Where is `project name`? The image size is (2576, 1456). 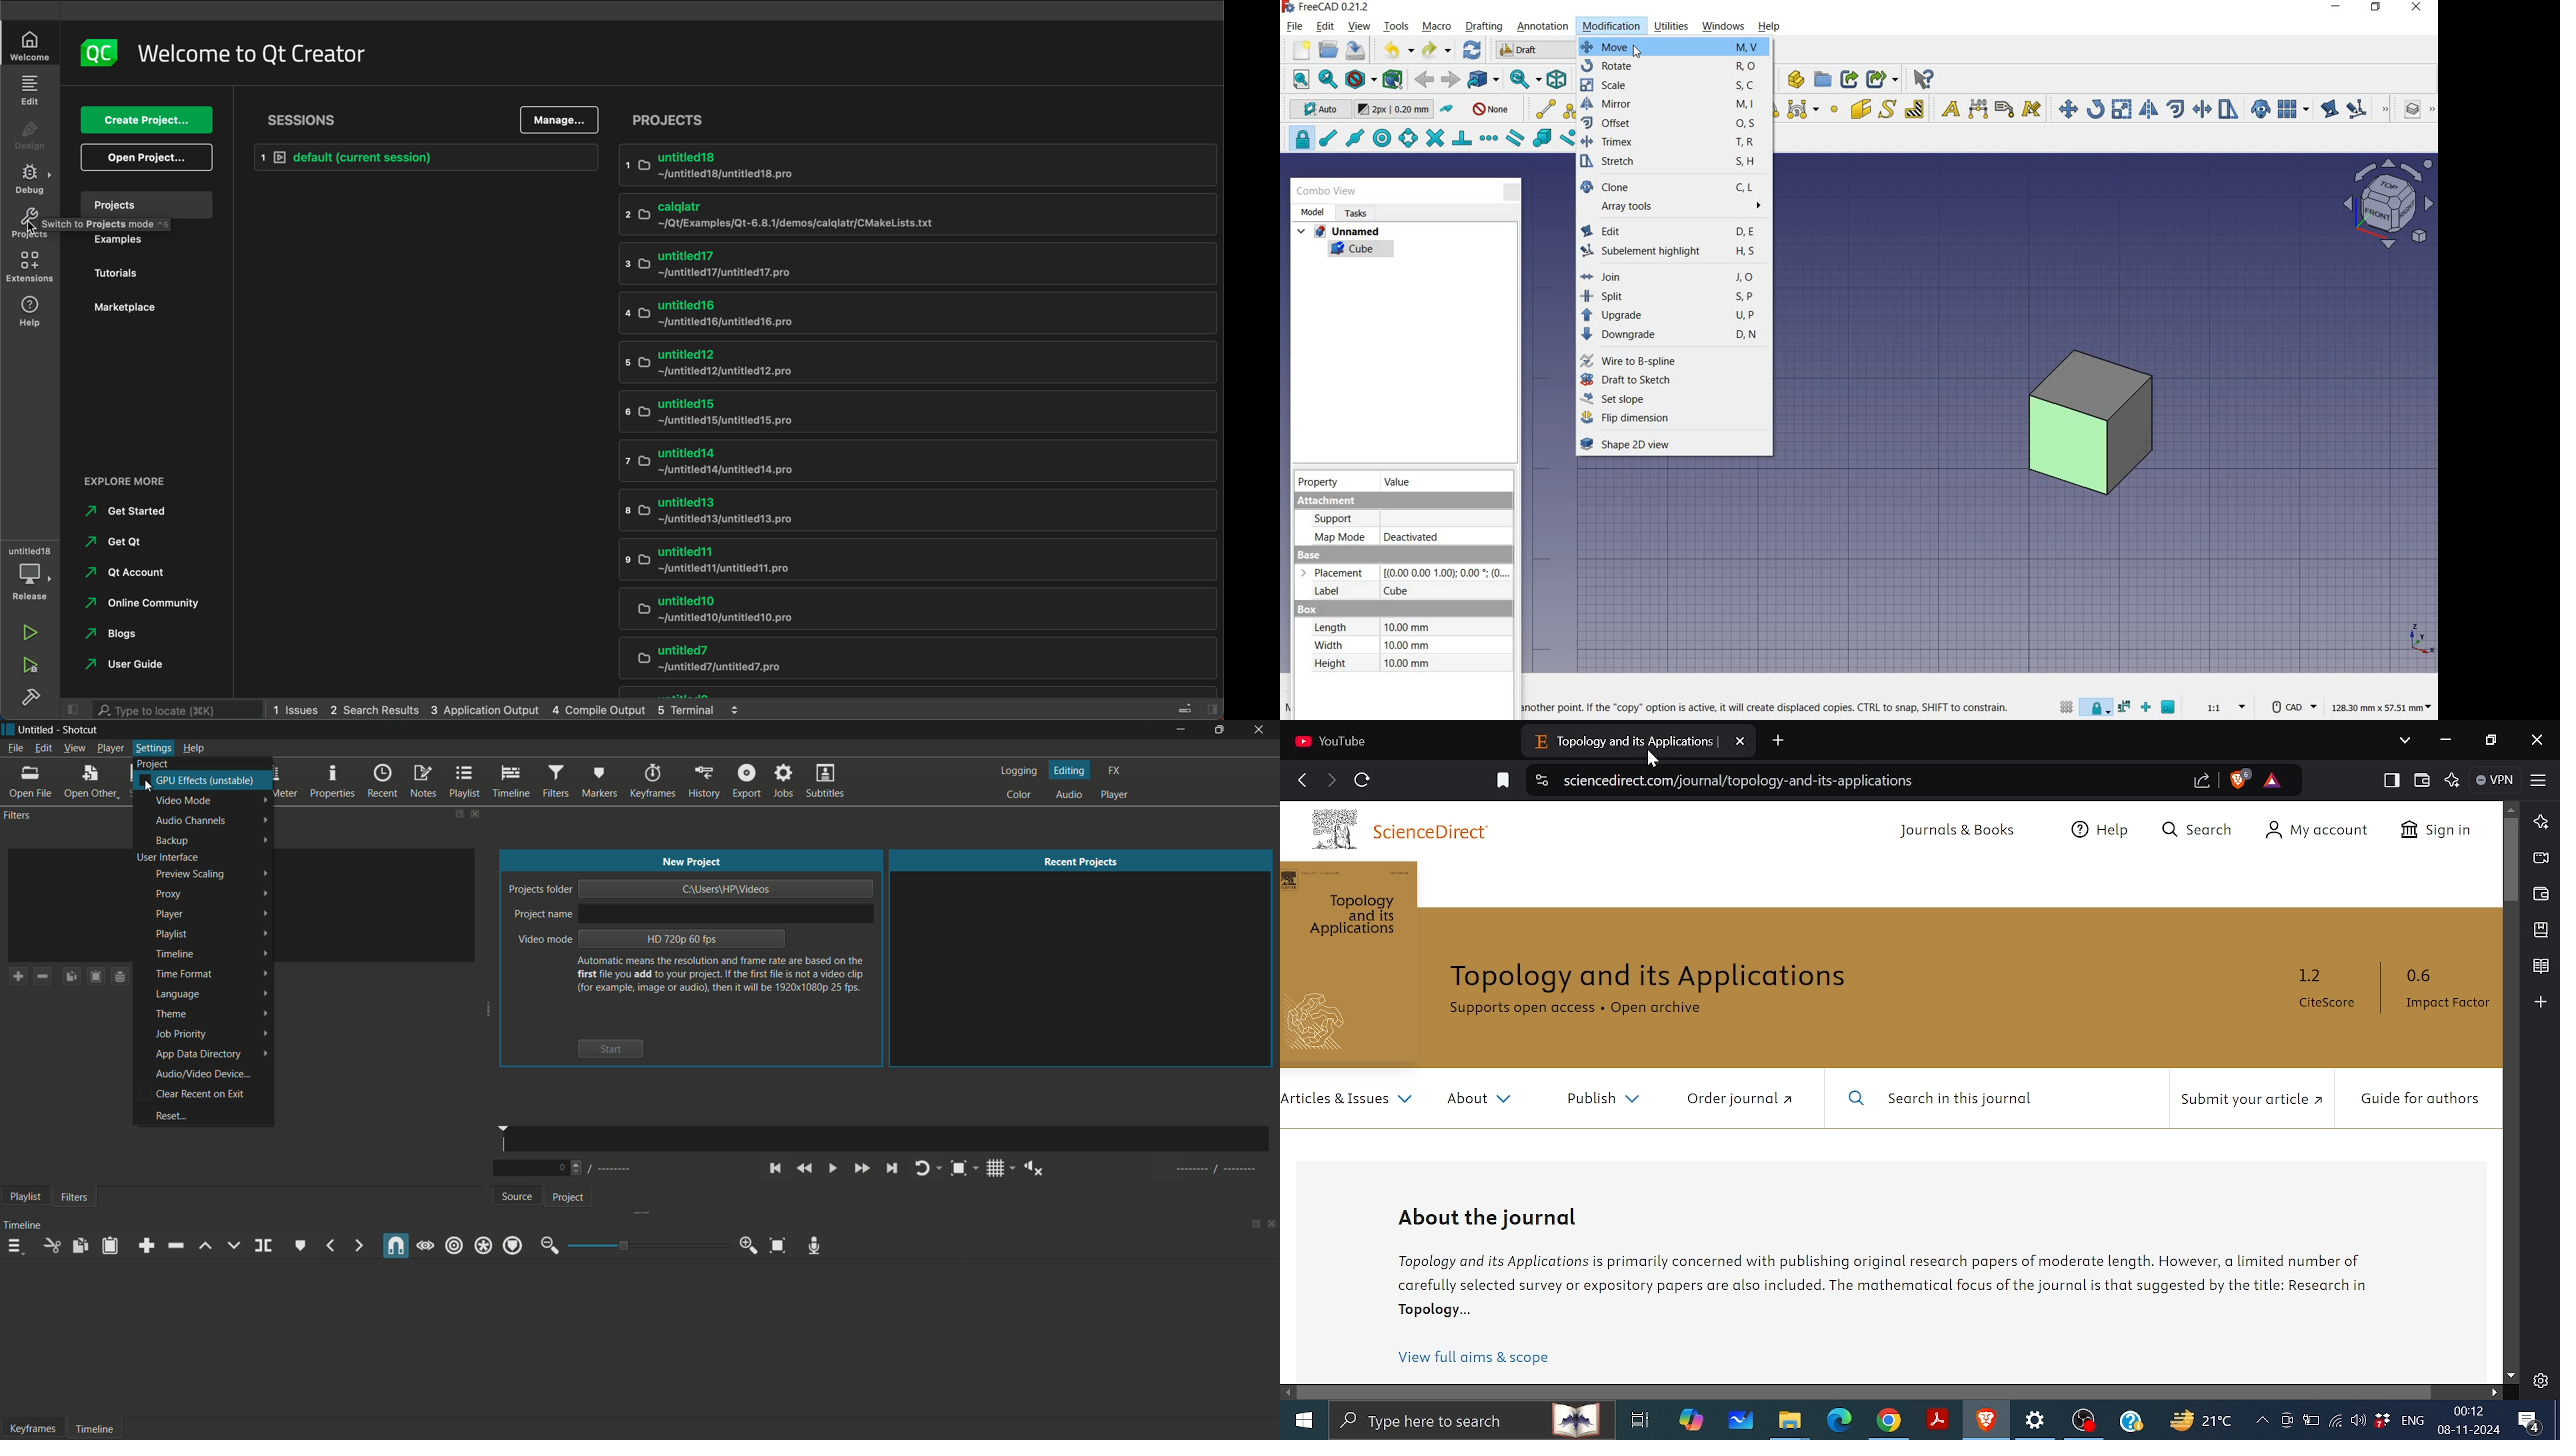 project name is located at coordinates (543, 915).